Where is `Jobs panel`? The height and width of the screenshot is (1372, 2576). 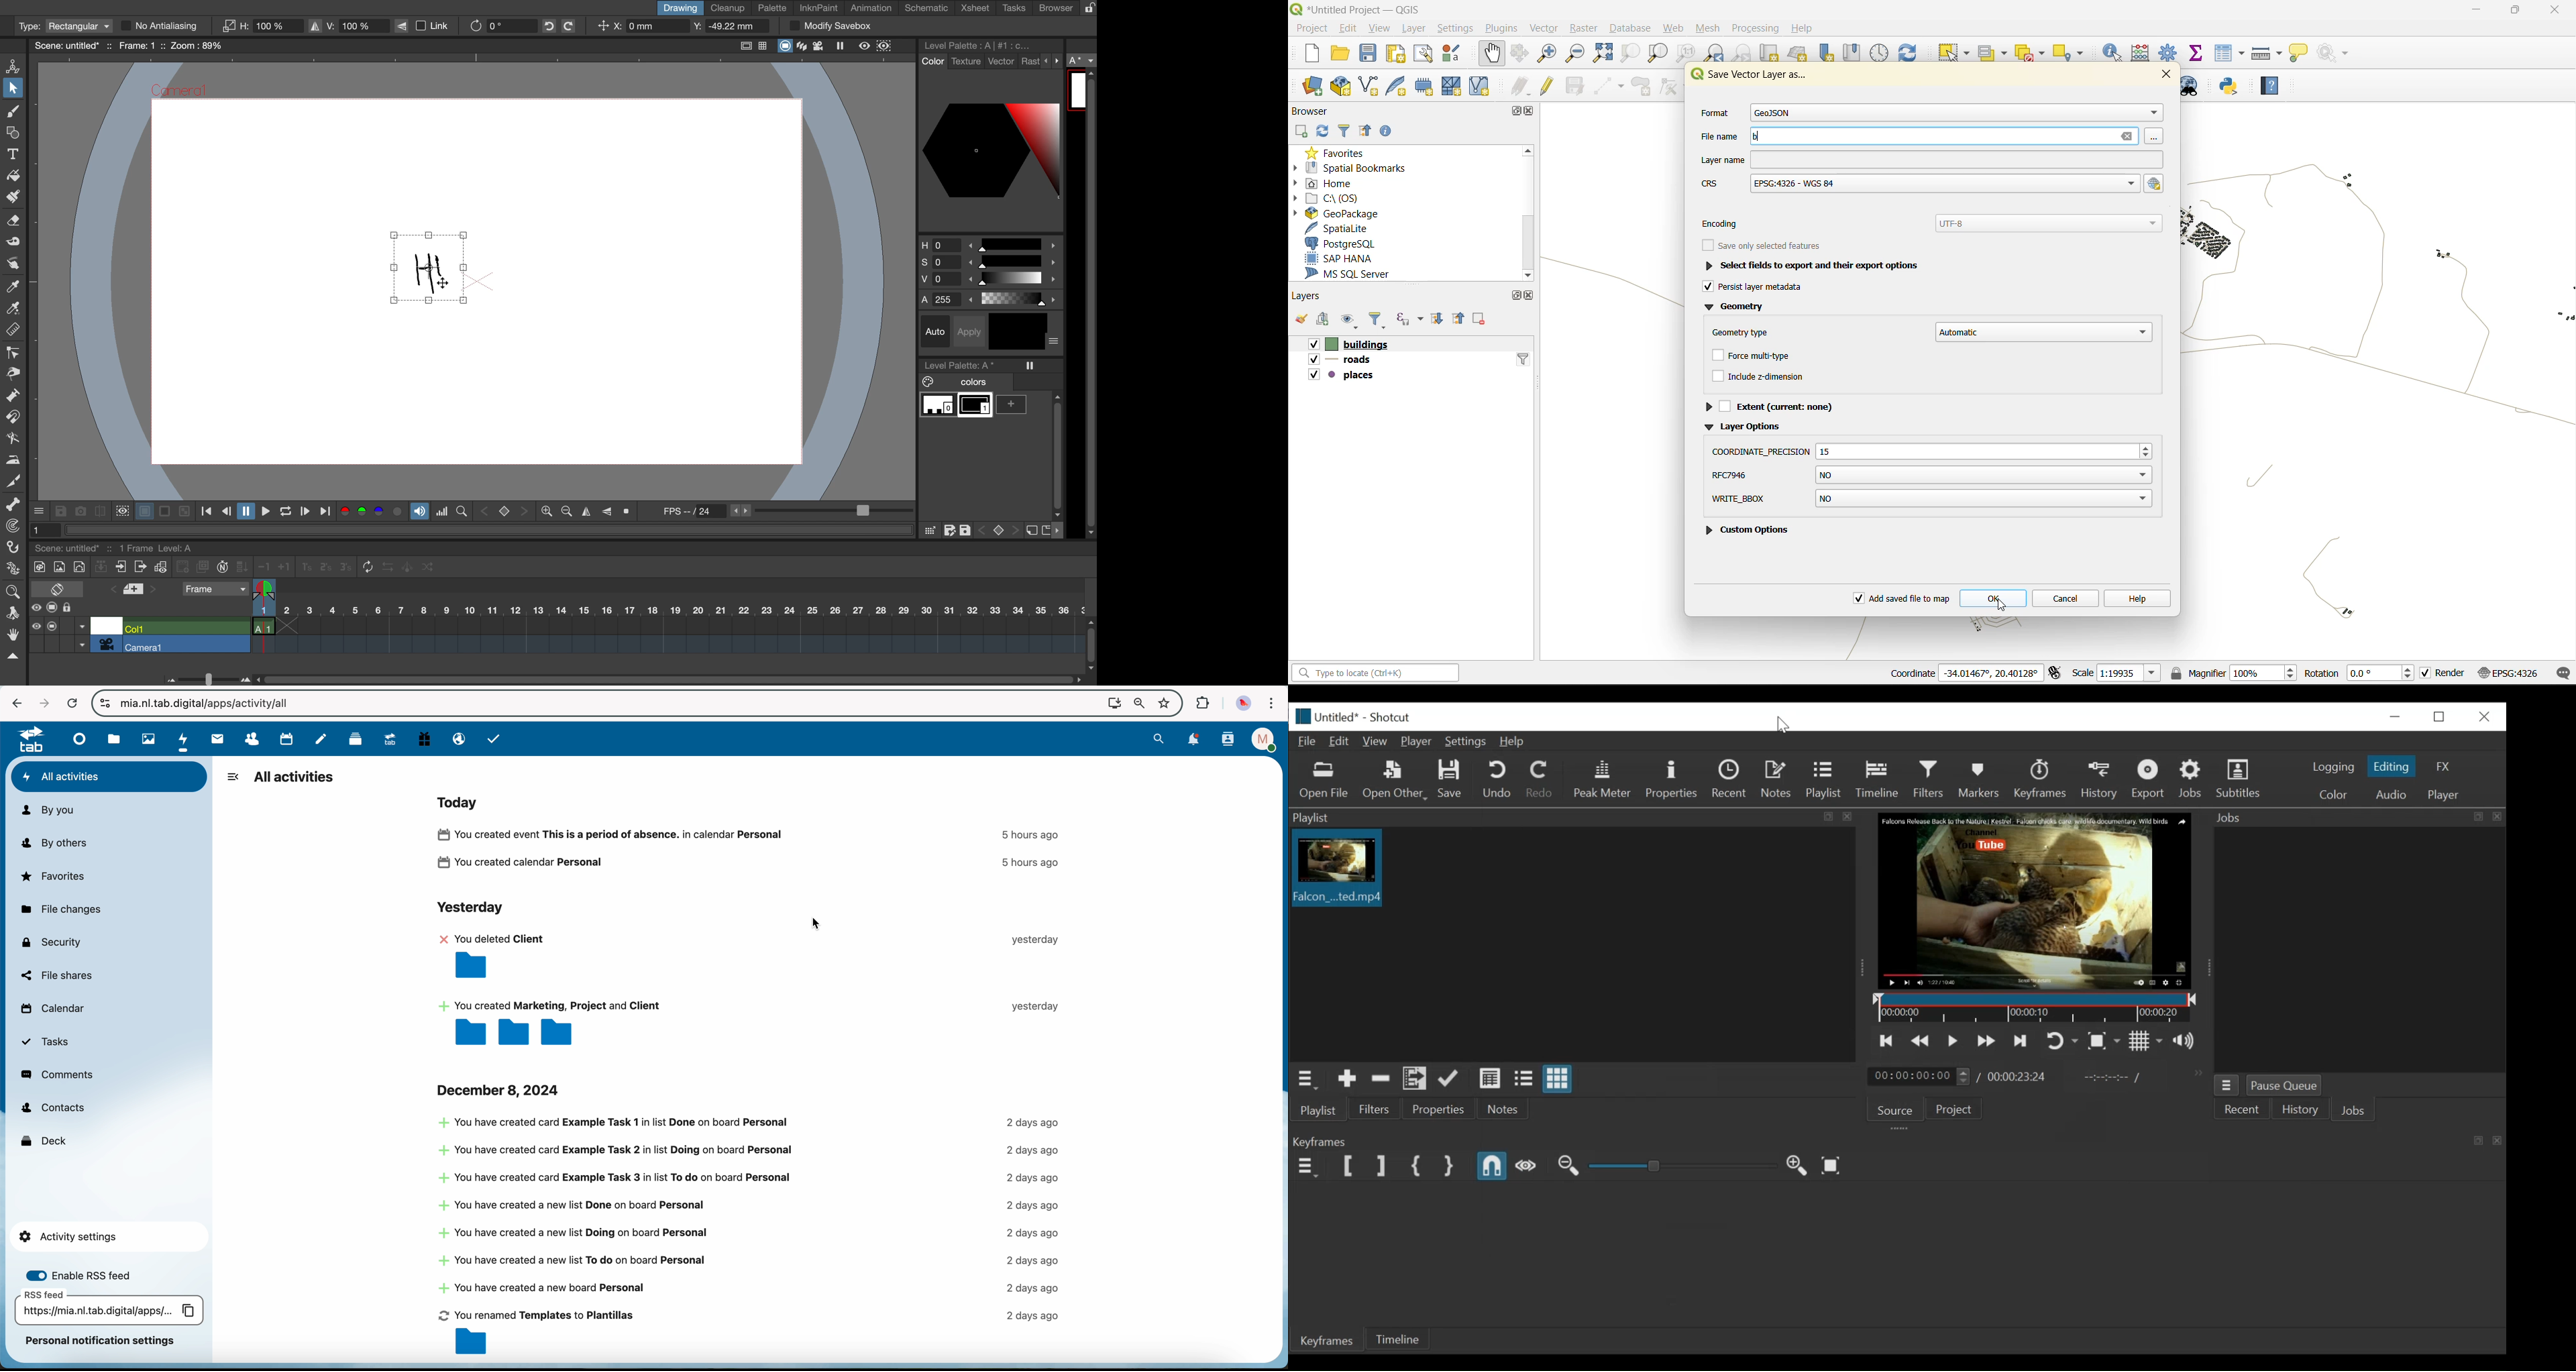 Jobs panel is located at coordinates (2353, 950).